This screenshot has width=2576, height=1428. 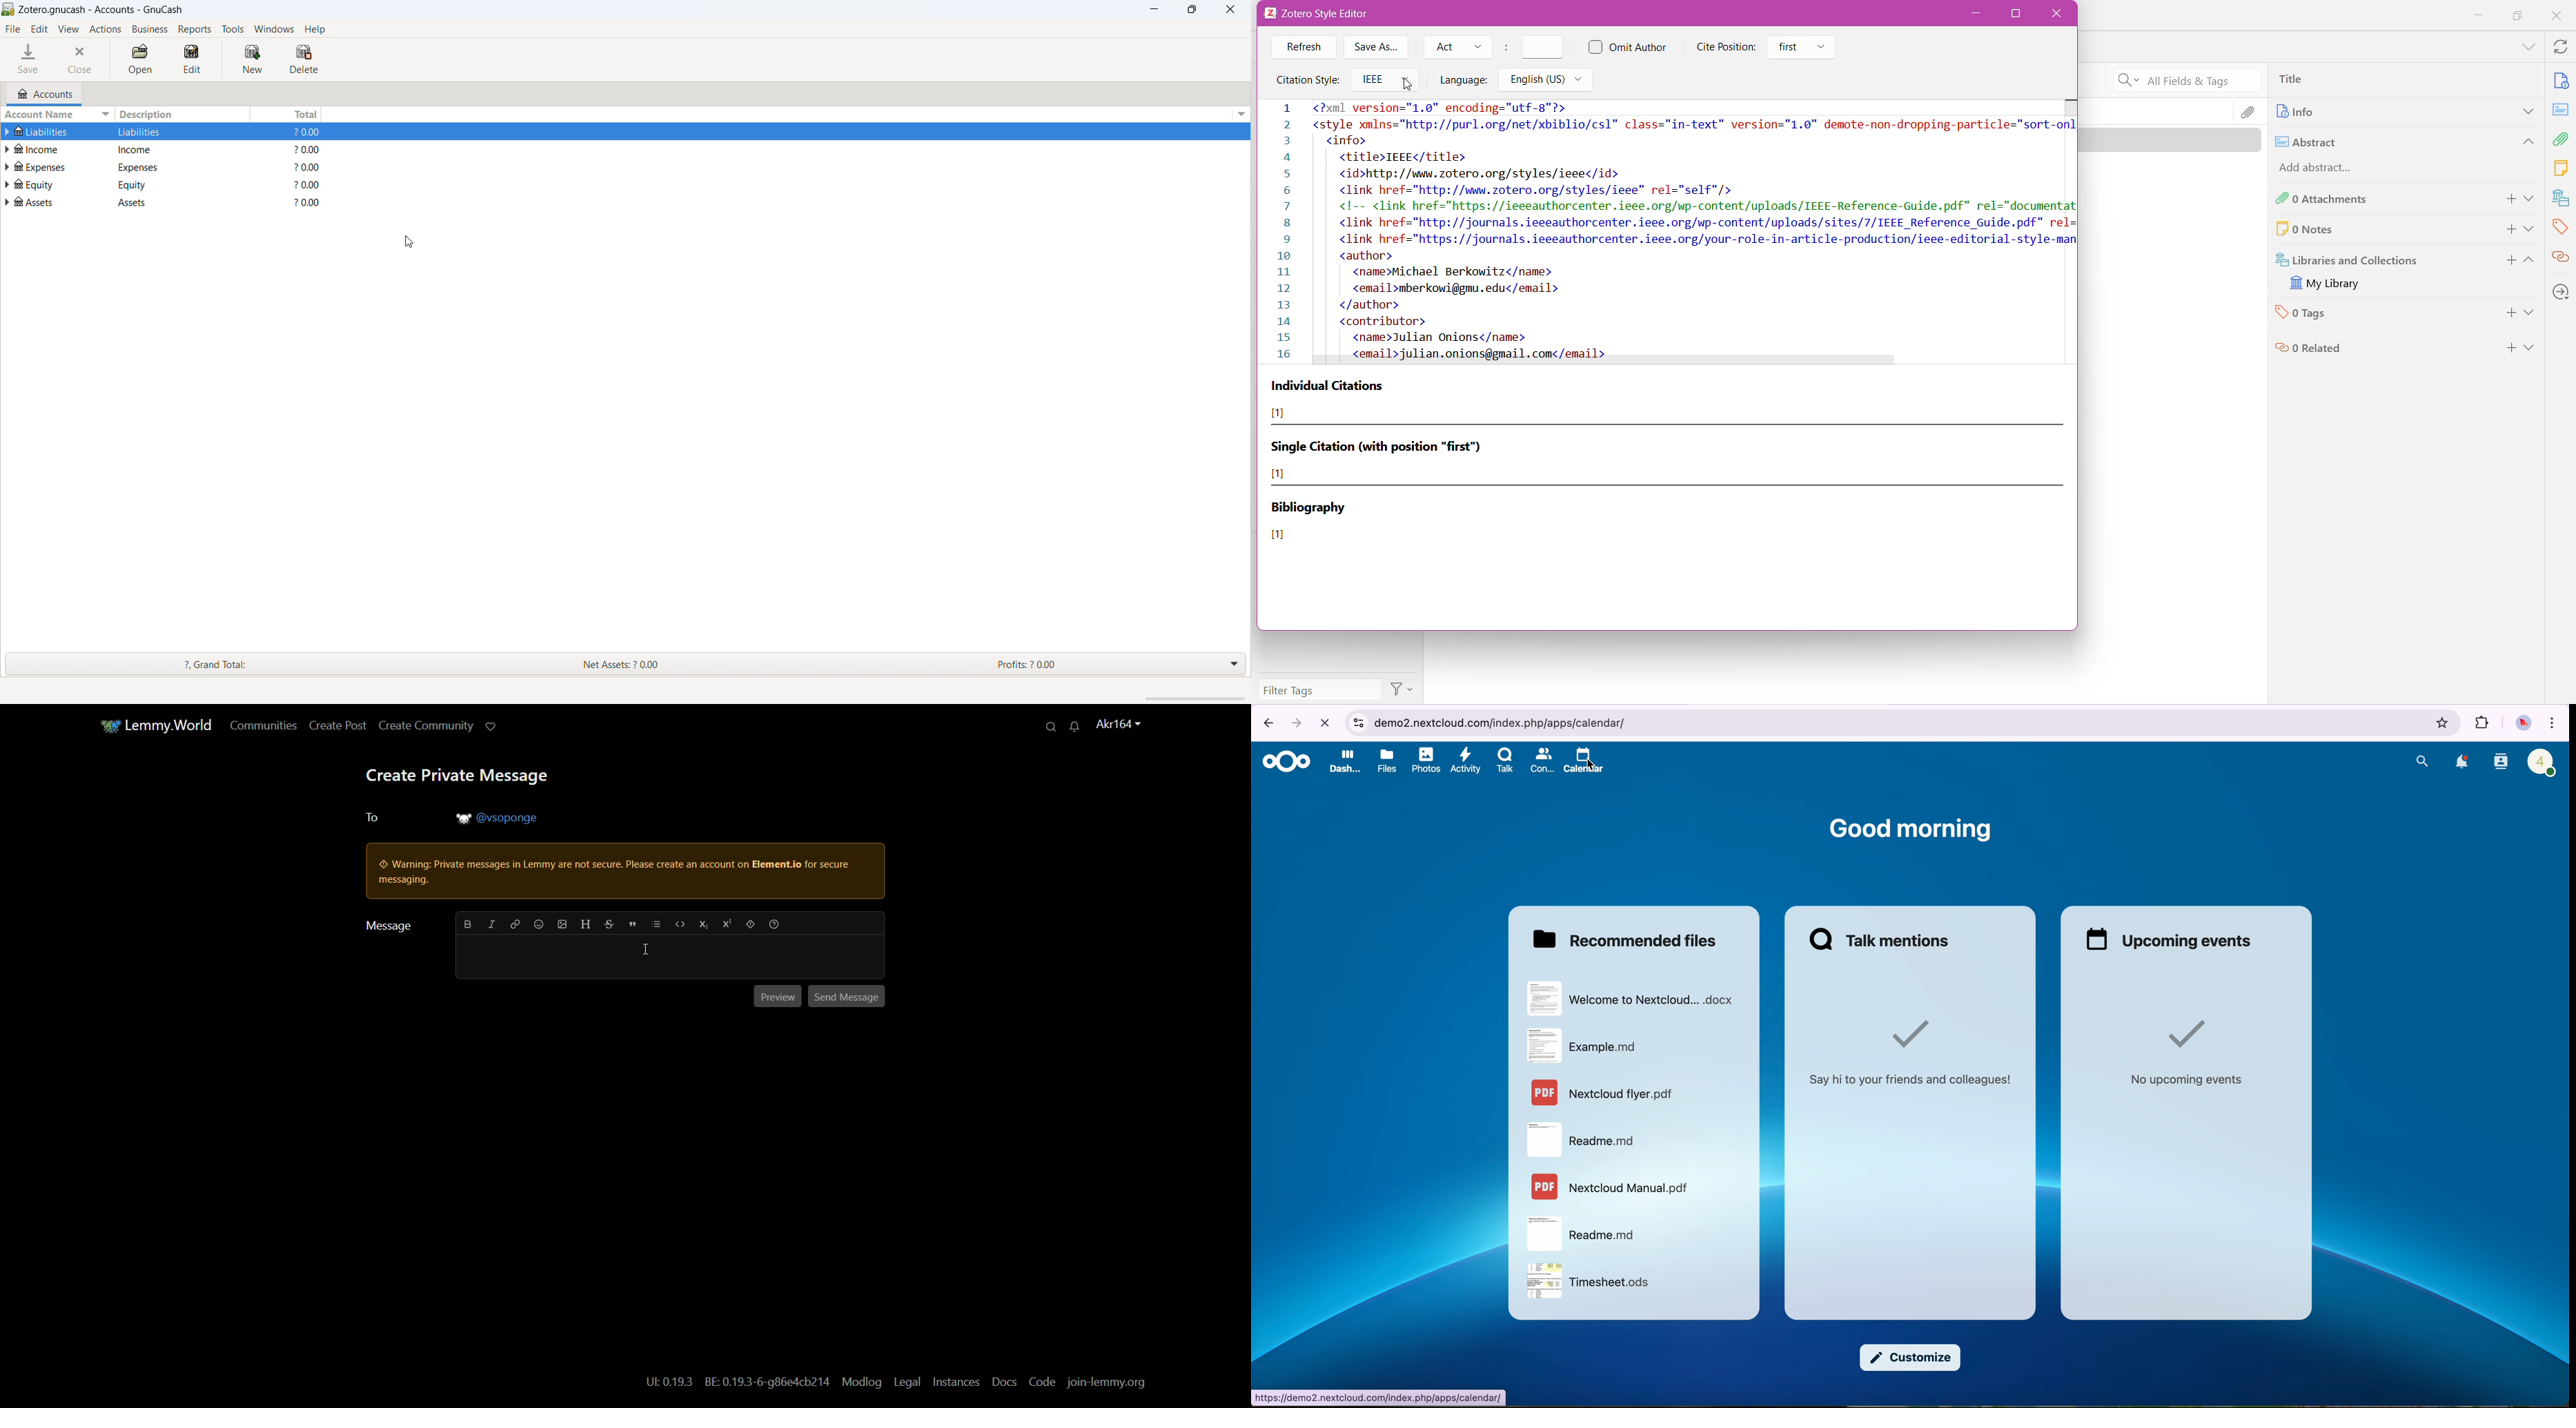 What do you see at coordinates (1880, 940) in the screenshot?
I see `Talk mentions` at bounding box center [1880, 940].